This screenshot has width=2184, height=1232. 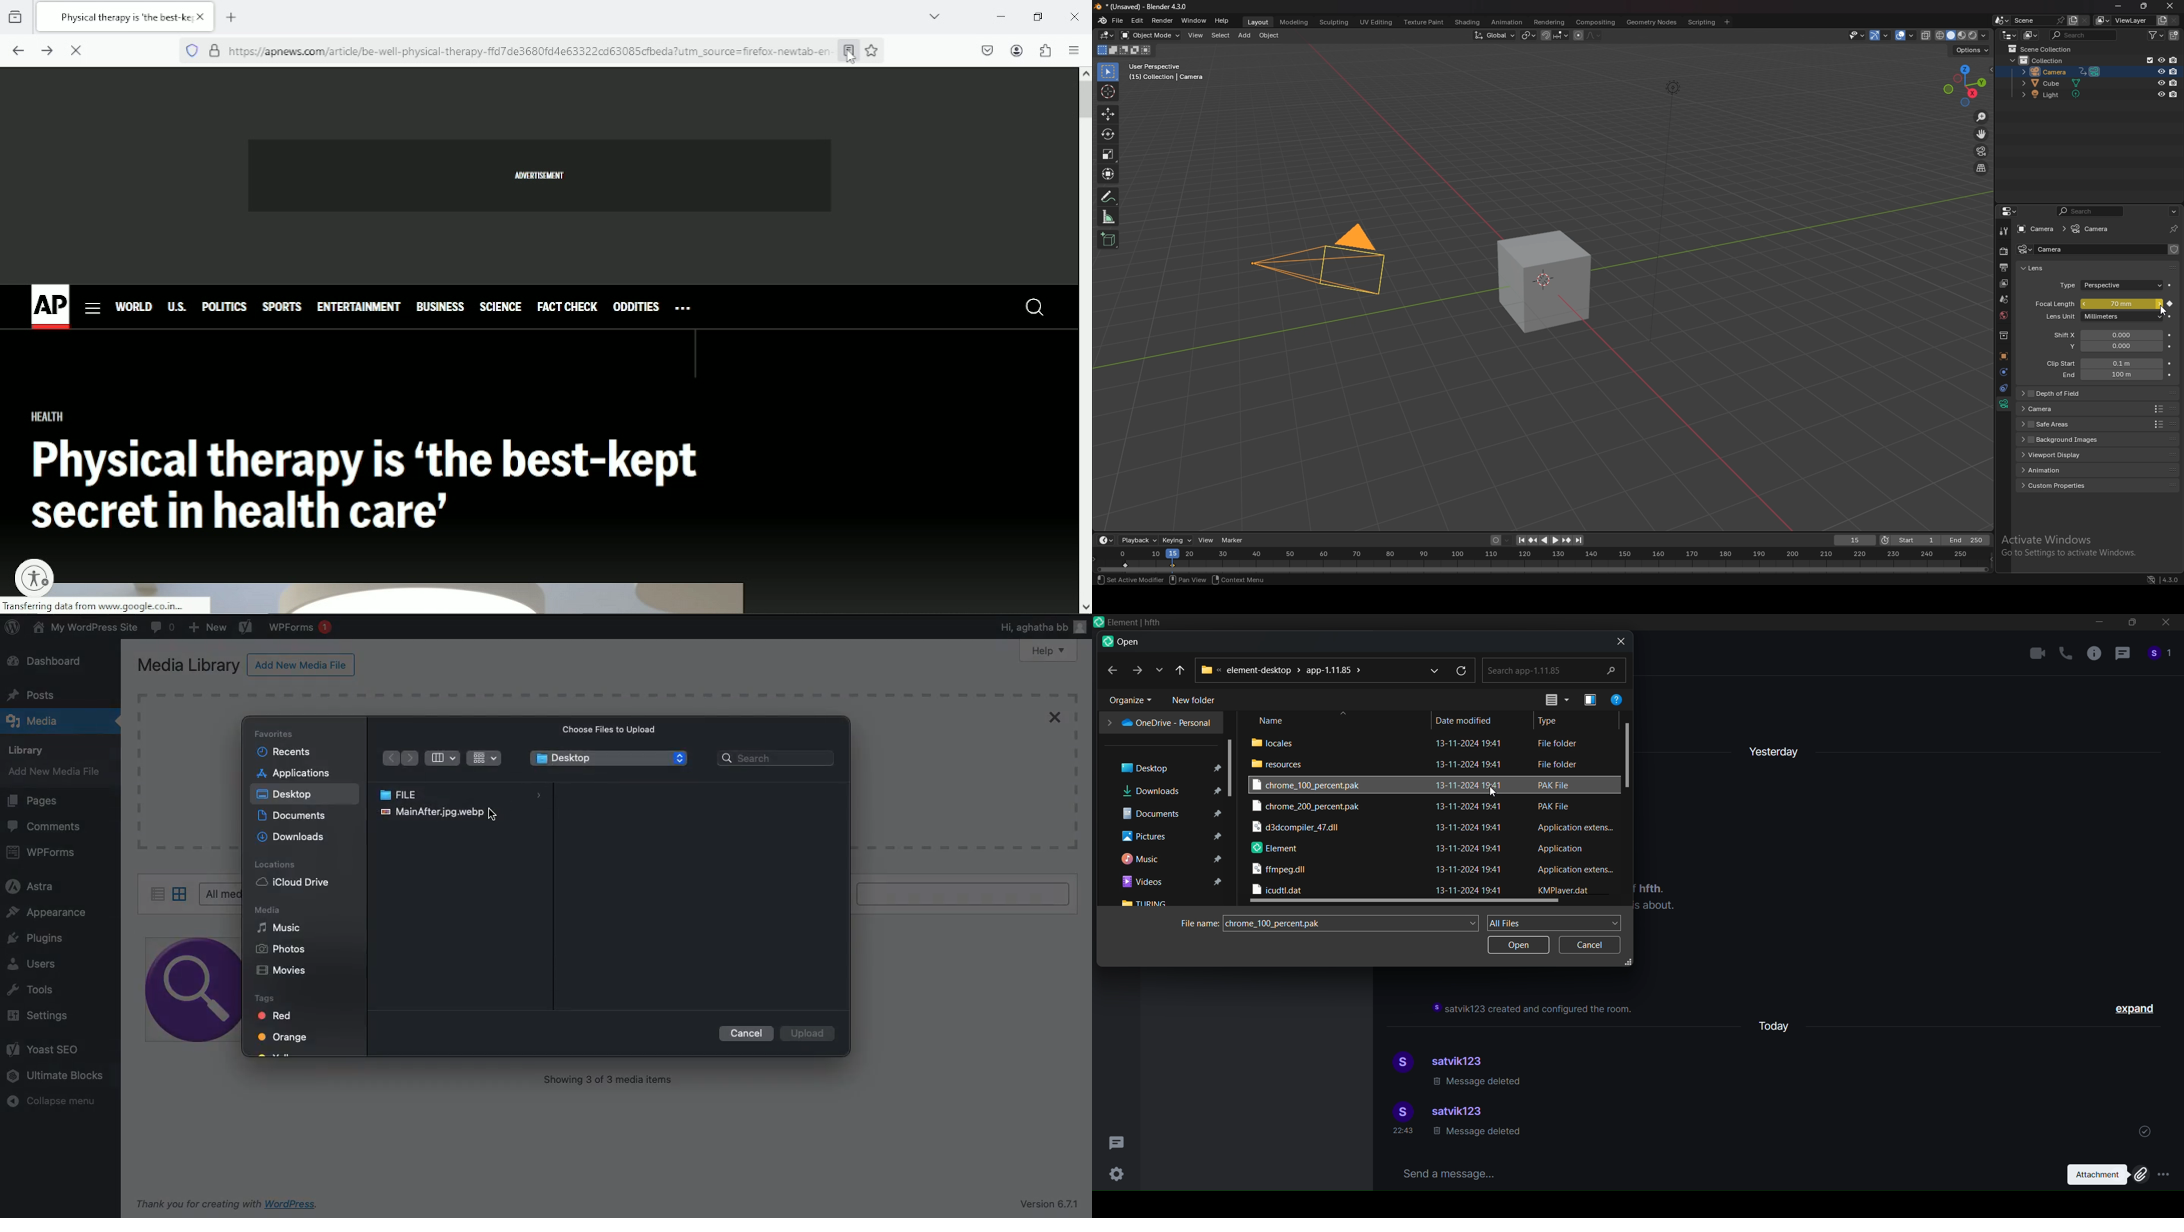 What do you see at coordinates (282, 1038) in the screenshot?
I see `Orange` at bounding box center [282, 1038].